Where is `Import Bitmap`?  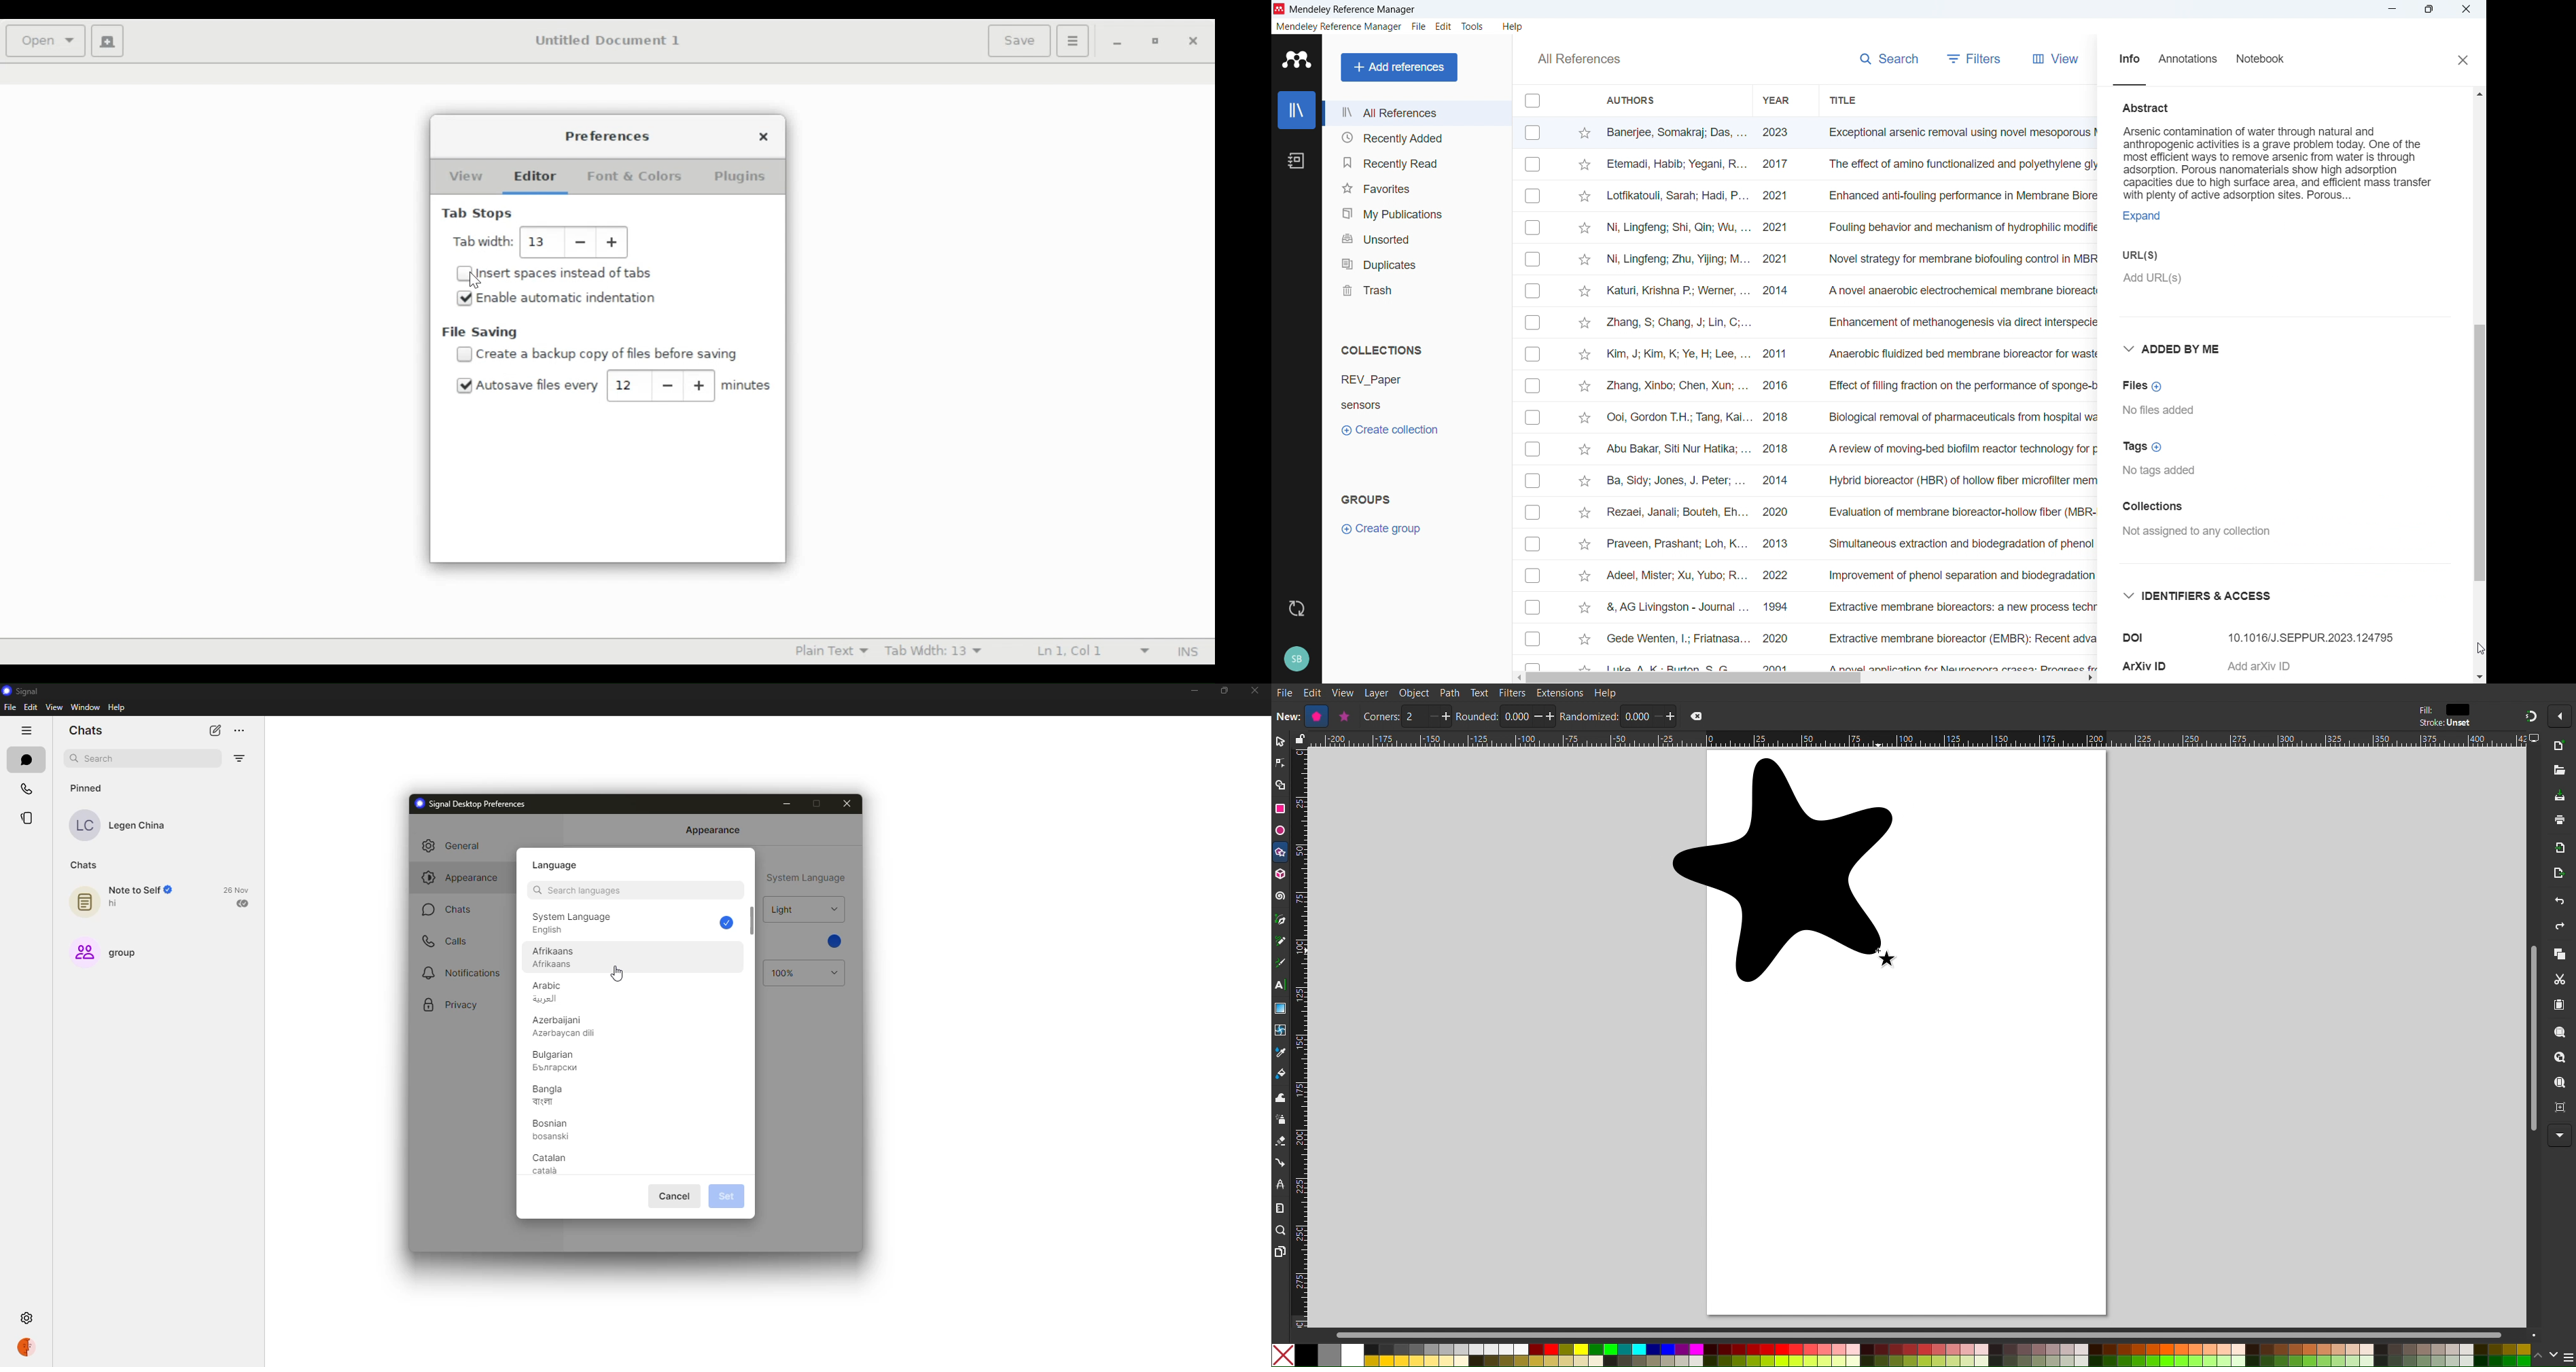
Import Bitmap is located at coordinates (2560, 851).